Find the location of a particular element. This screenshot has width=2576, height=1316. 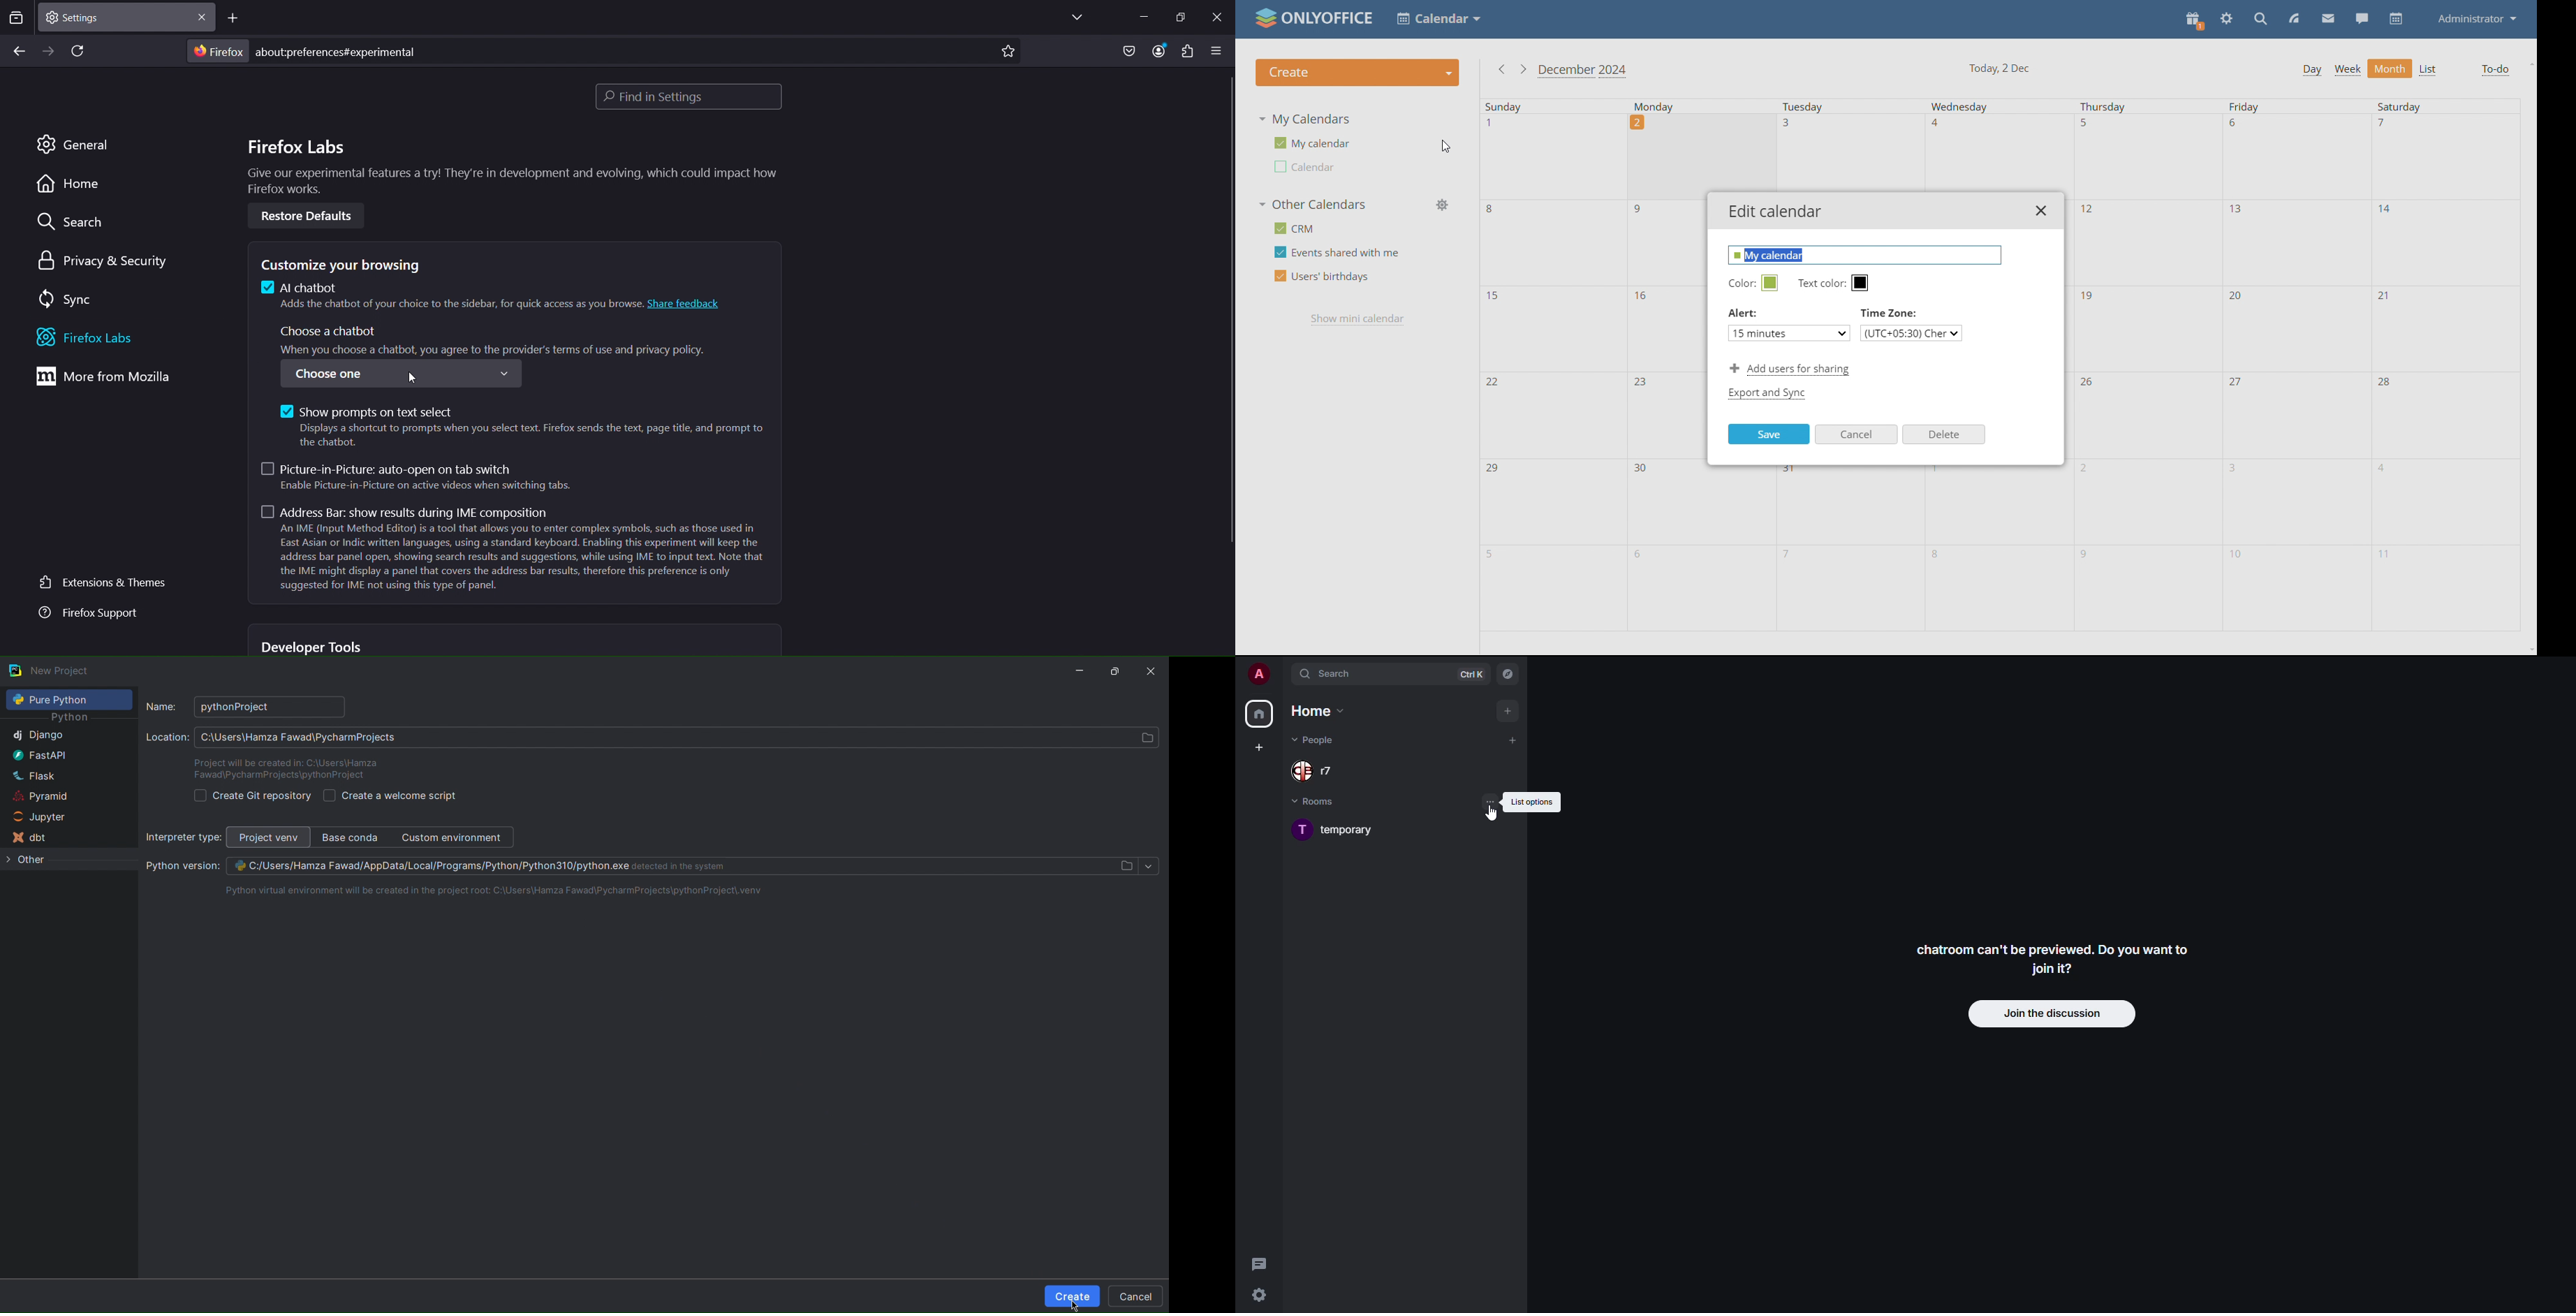

scrollbar is located at coordinates (1228, 313).